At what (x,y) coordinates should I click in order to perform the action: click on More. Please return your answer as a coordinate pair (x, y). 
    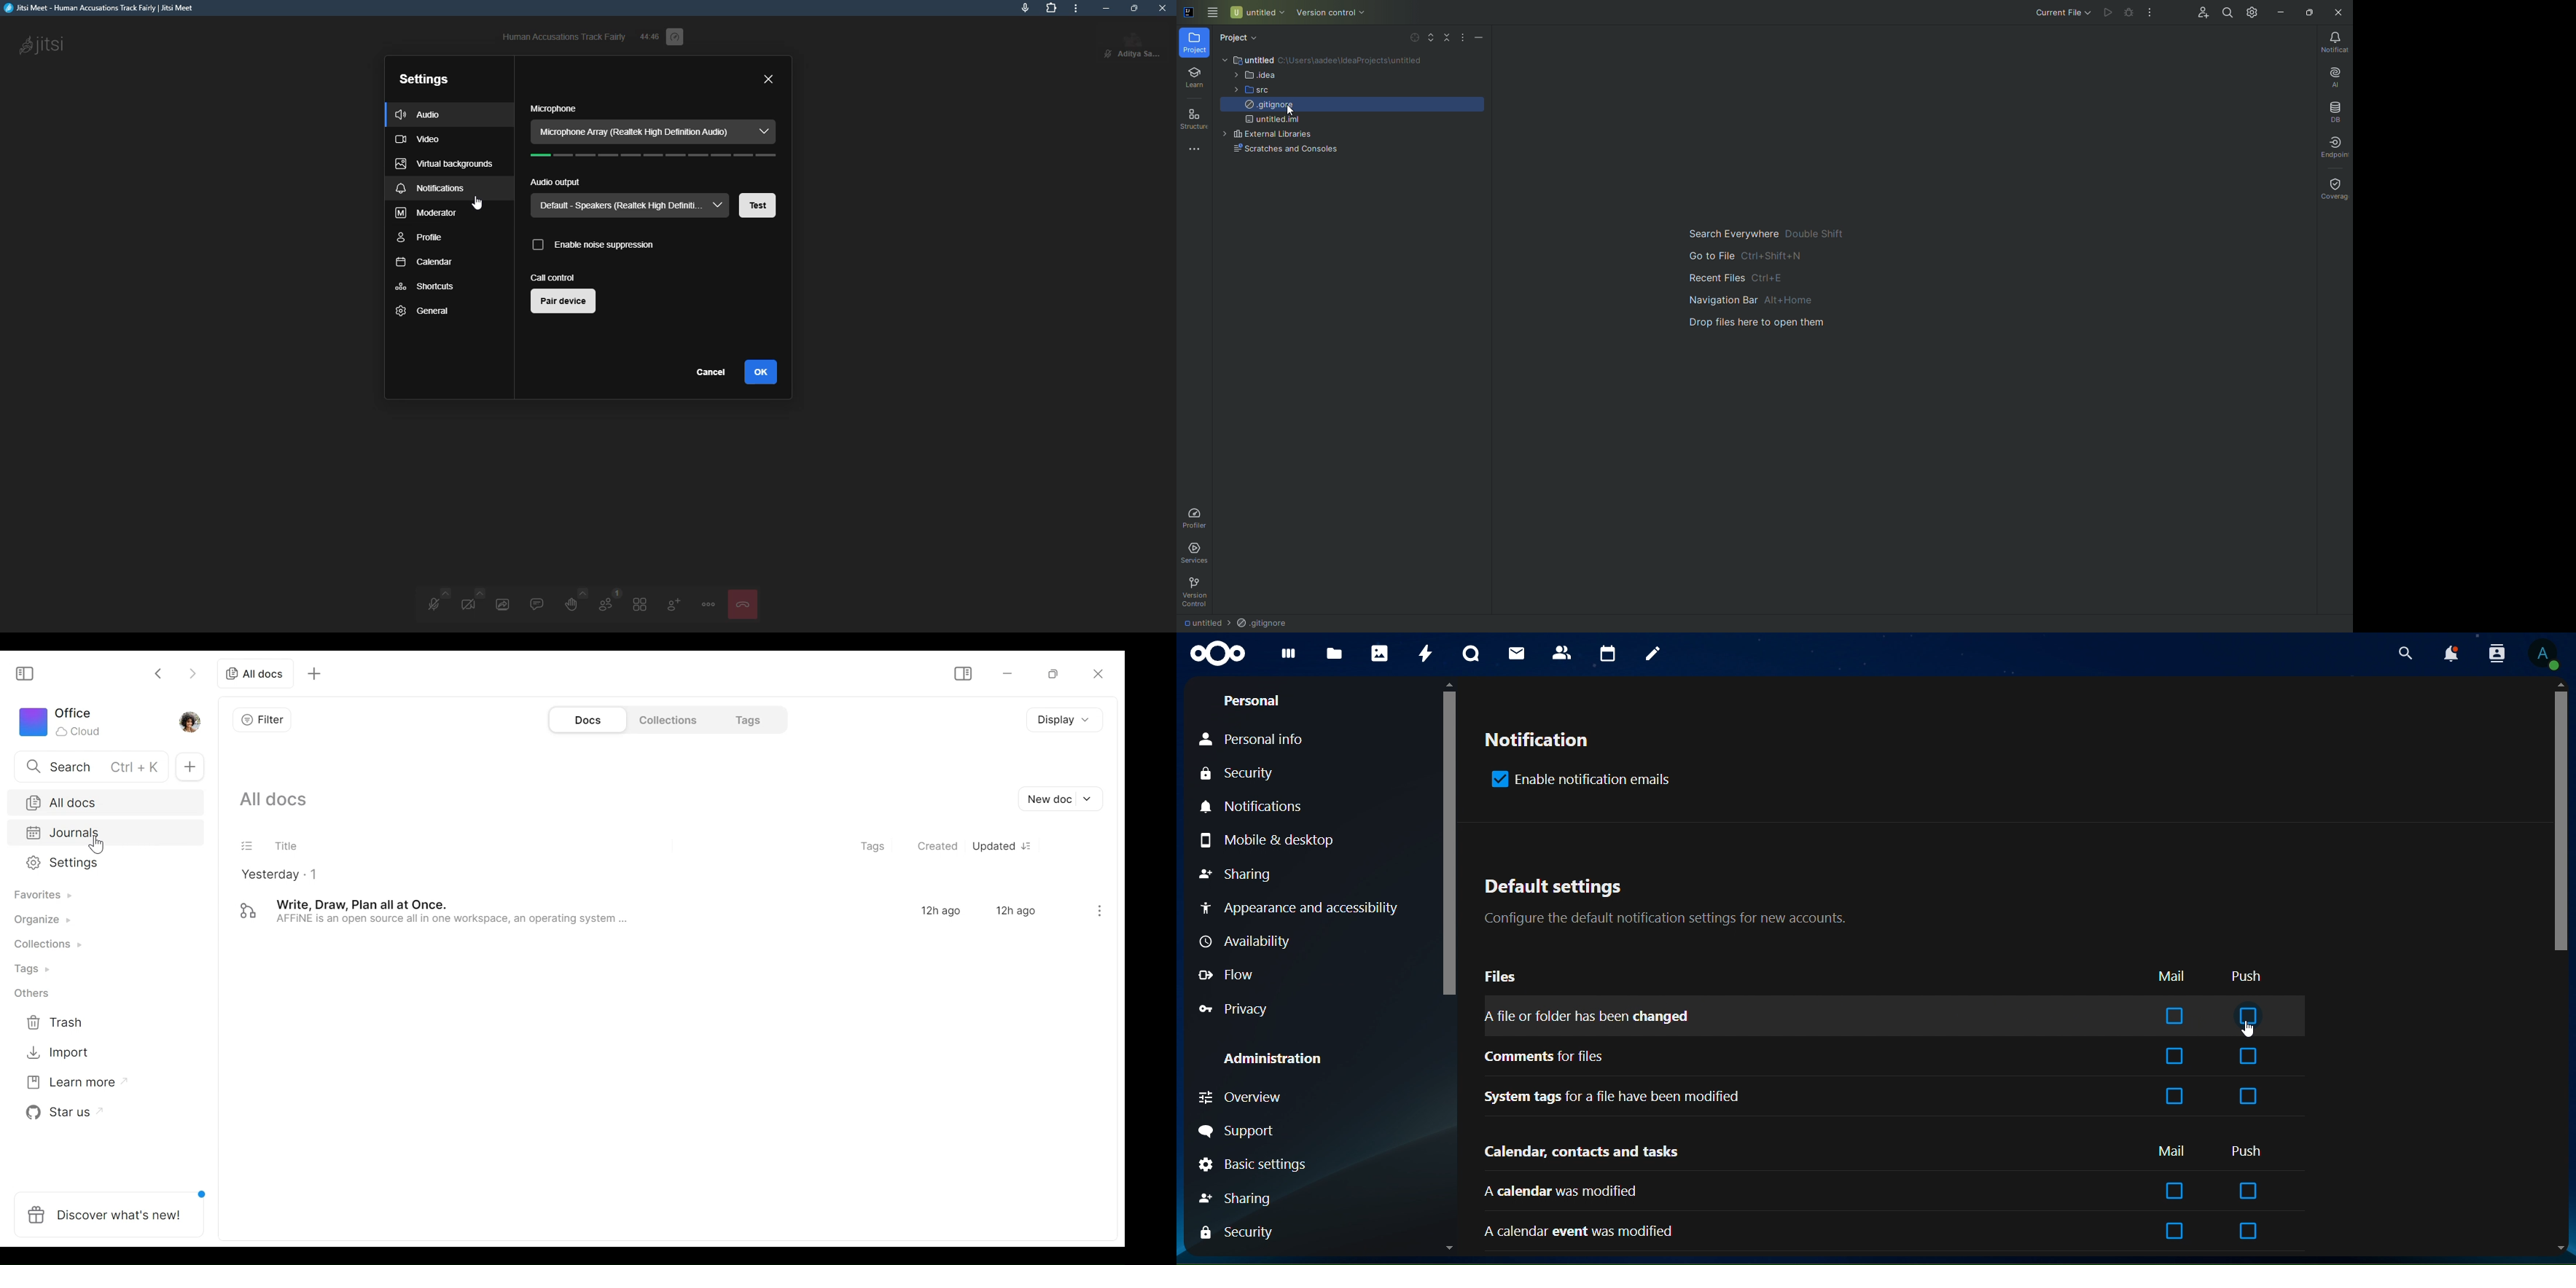
    Looking at the image, I should click on (1464, 39).